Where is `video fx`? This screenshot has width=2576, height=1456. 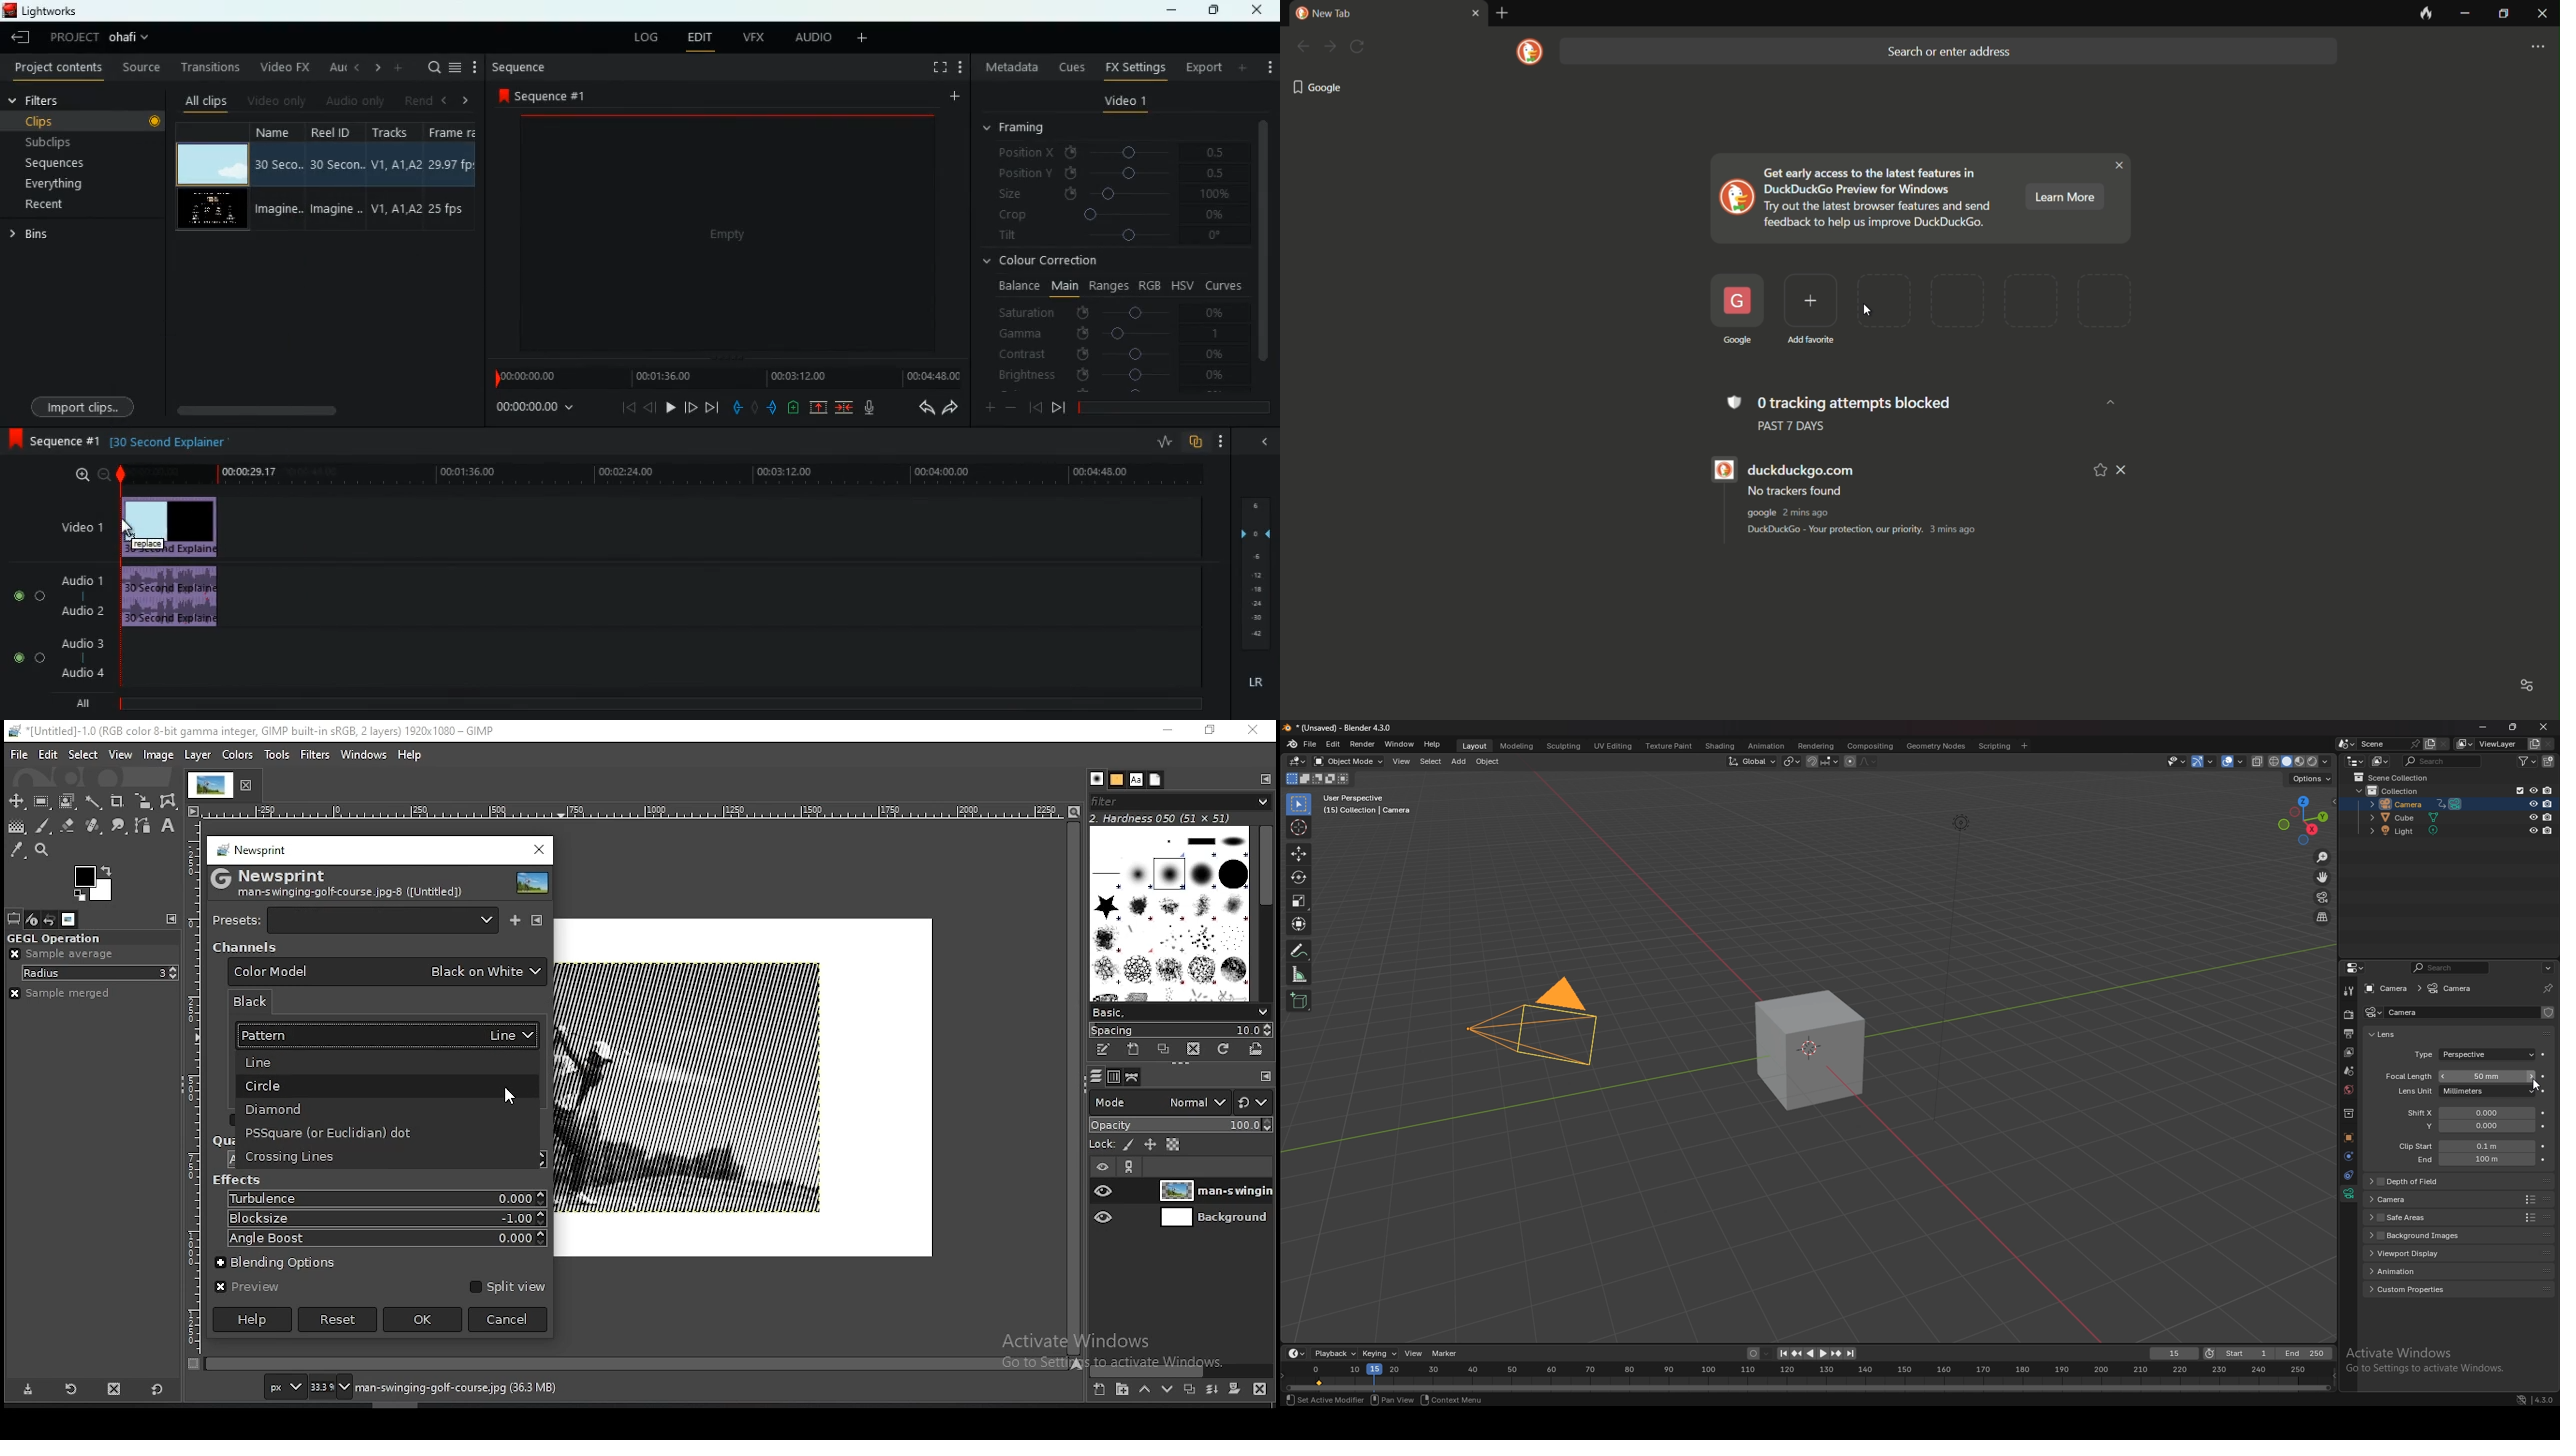 video fx is located at coordinates (283, 67).